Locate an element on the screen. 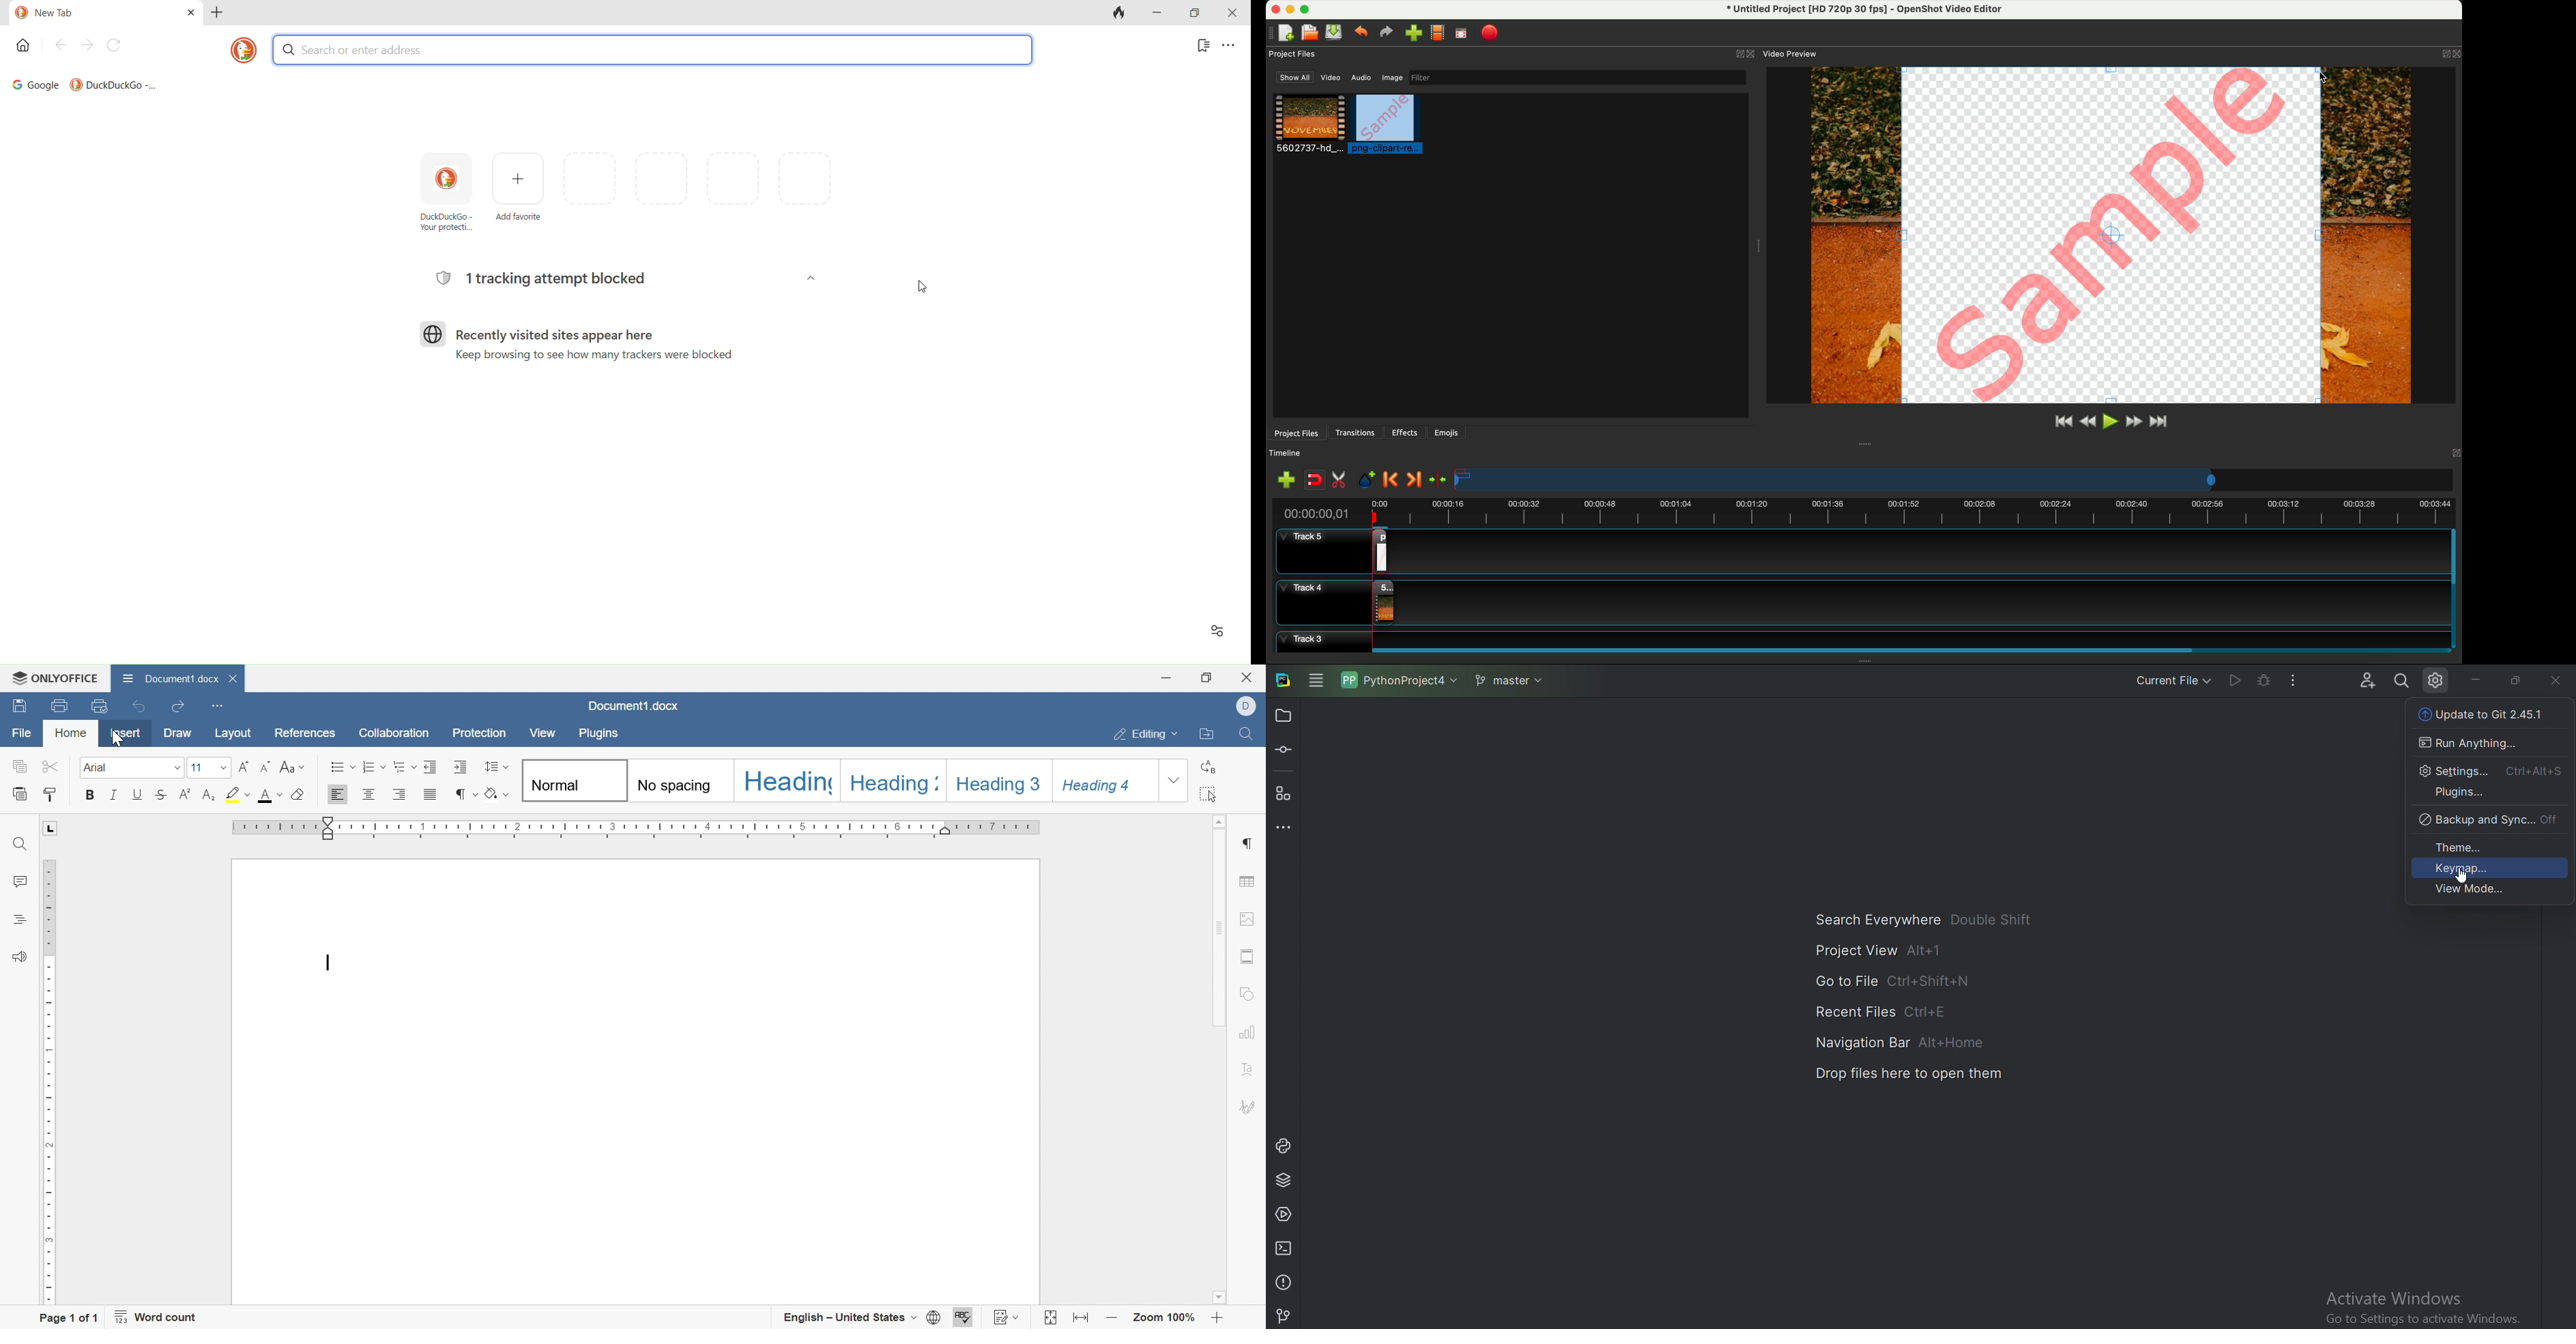 The height and width of the screenshot is (1344, 2576). More tool windows is located at coordinates (1284, 827).